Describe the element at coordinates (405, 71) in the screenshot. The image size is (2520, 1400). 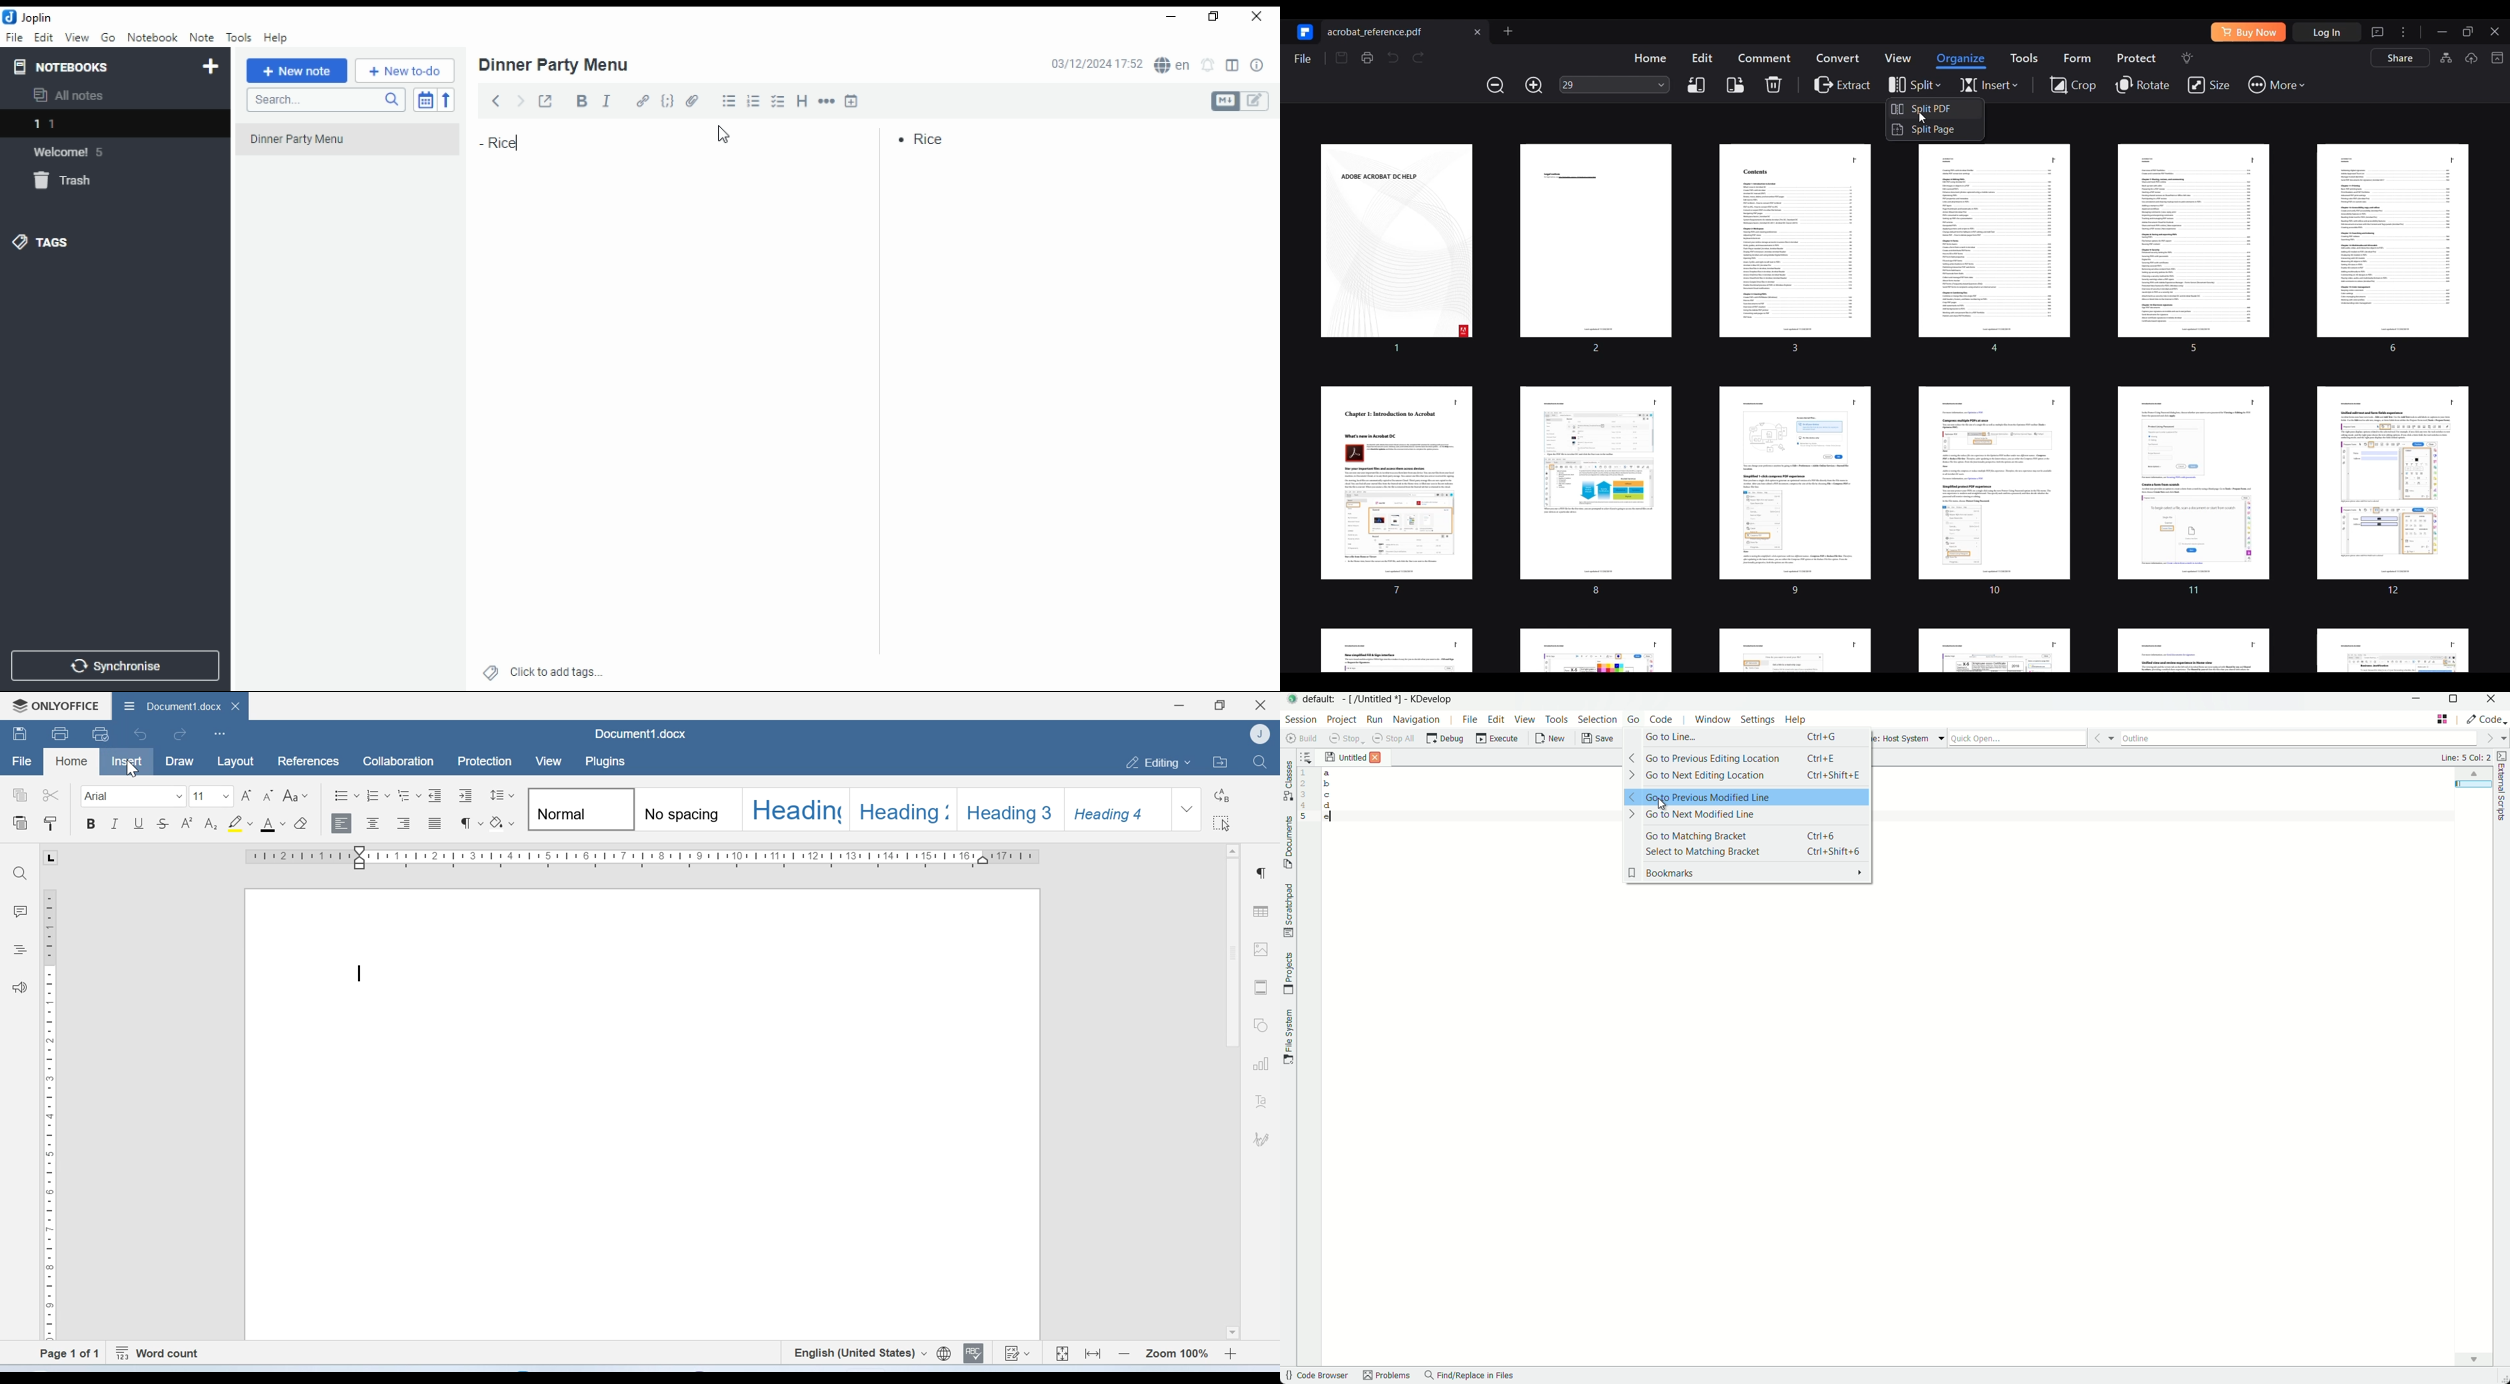
I see `new to-do list` at that location.